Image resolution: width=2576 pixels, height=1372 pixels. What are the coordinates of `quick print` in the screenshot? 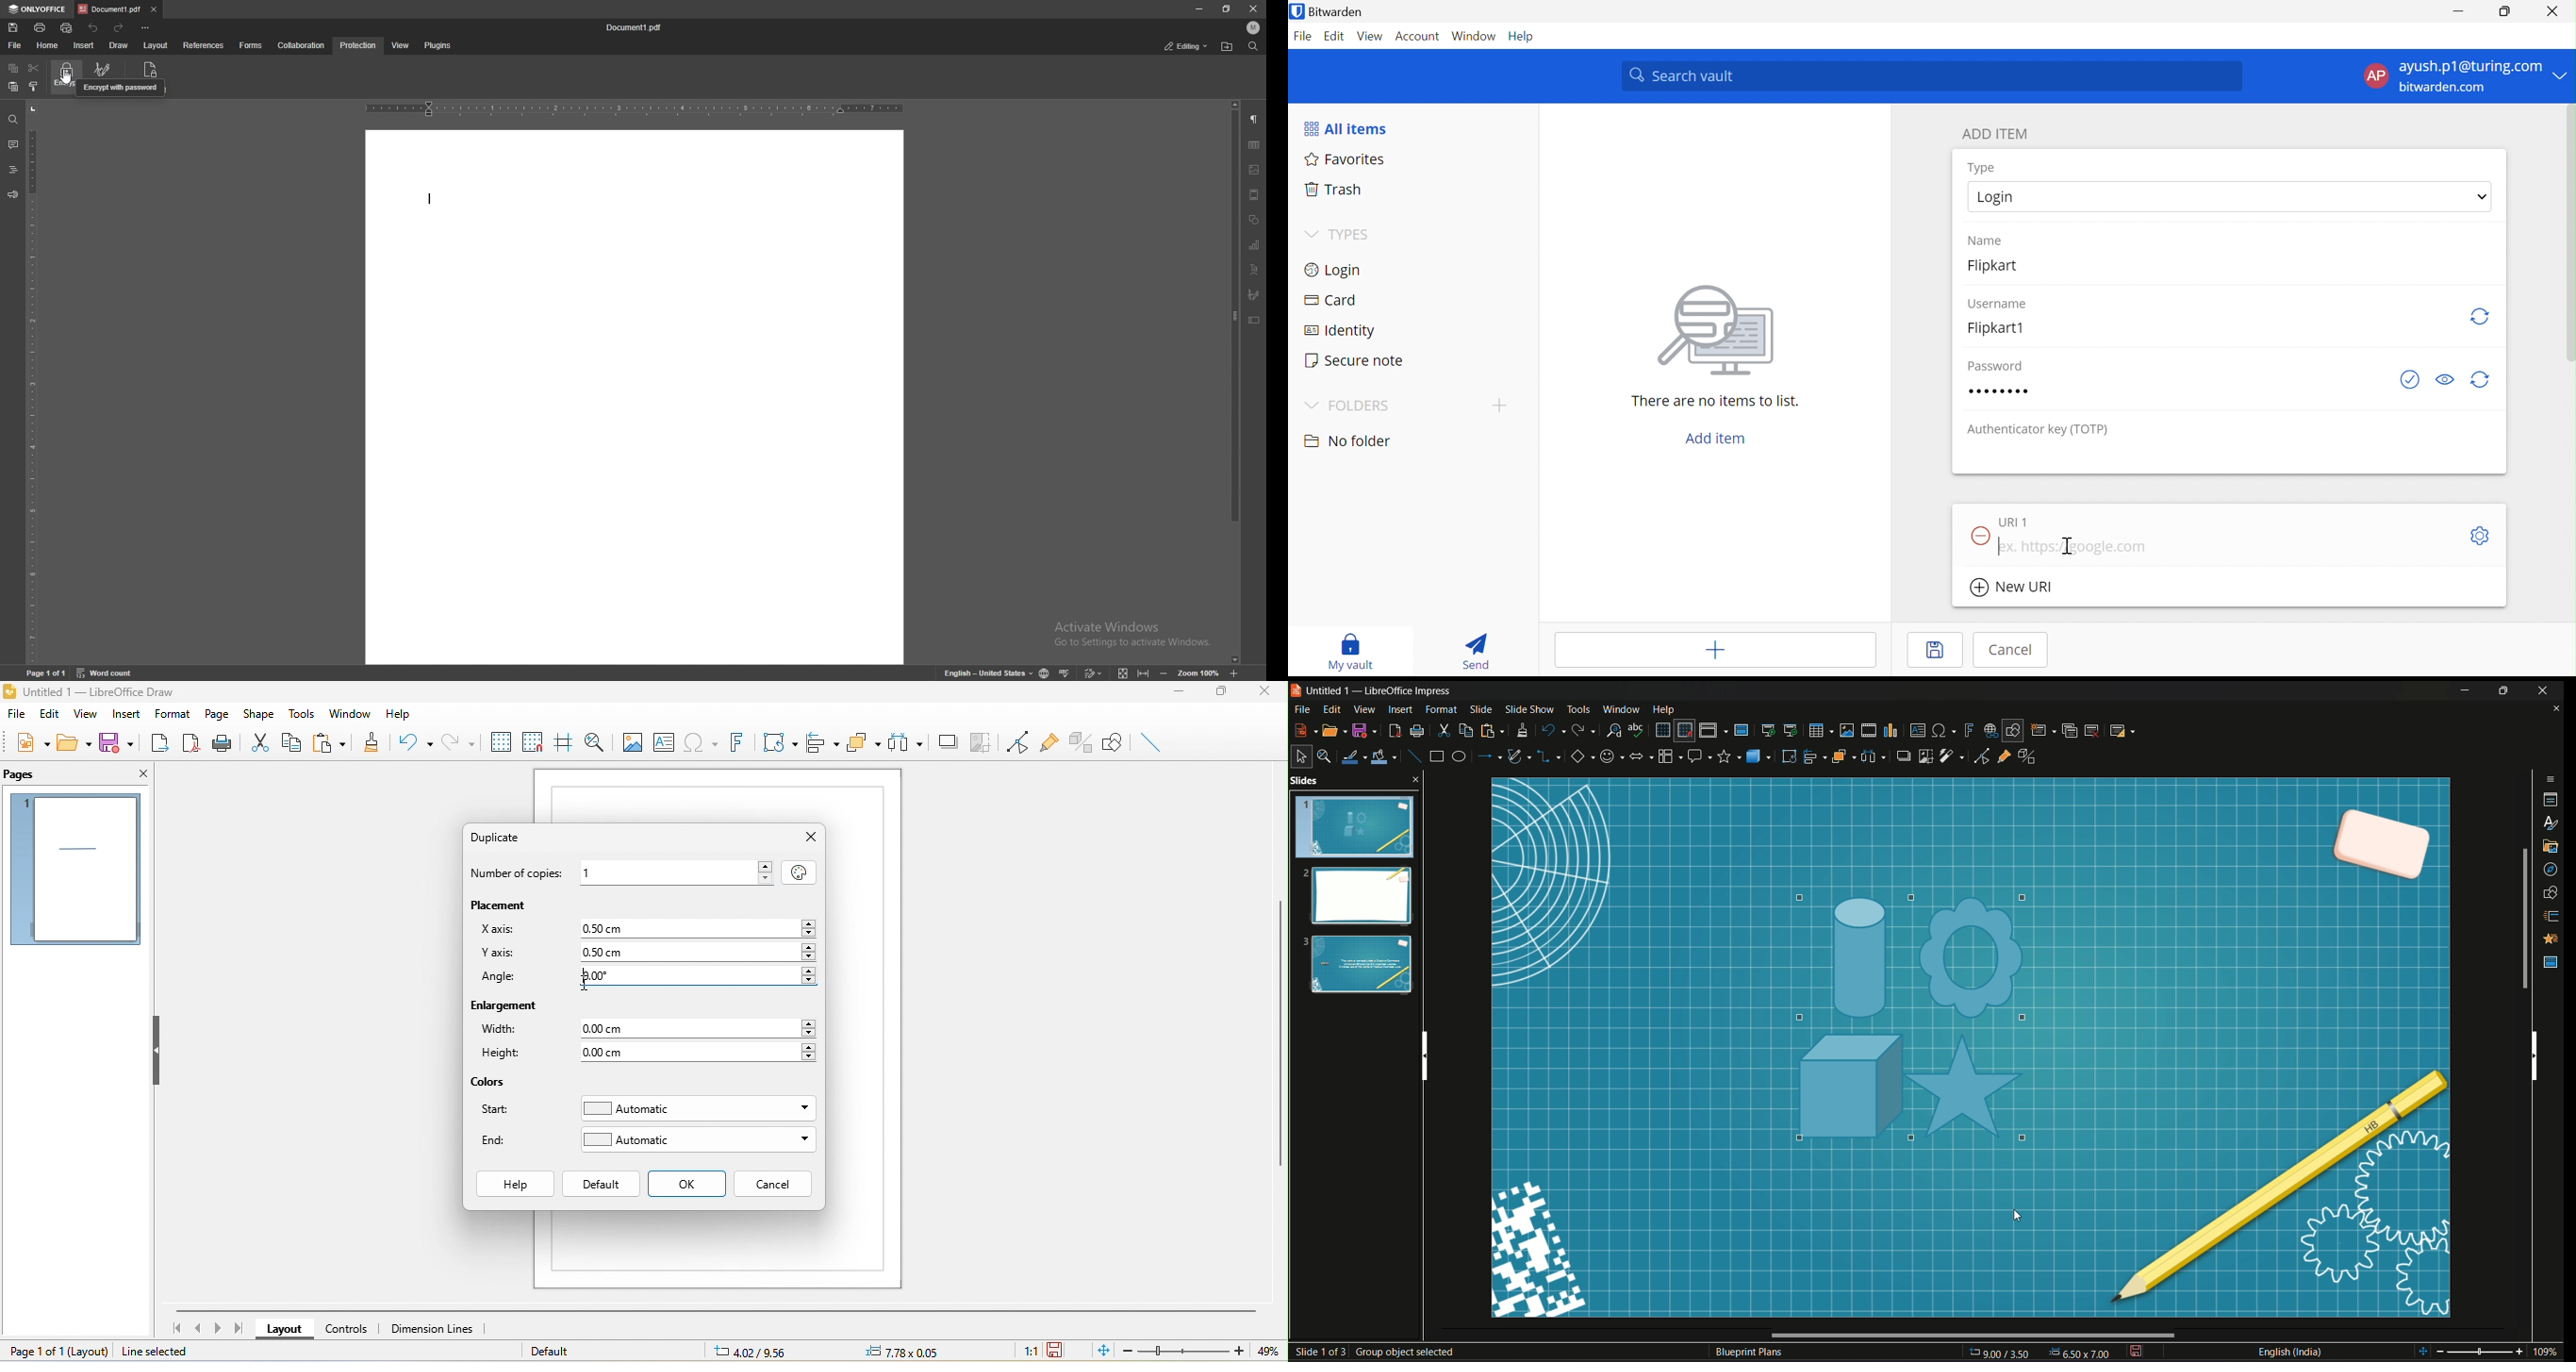 It's located at (68, 28).